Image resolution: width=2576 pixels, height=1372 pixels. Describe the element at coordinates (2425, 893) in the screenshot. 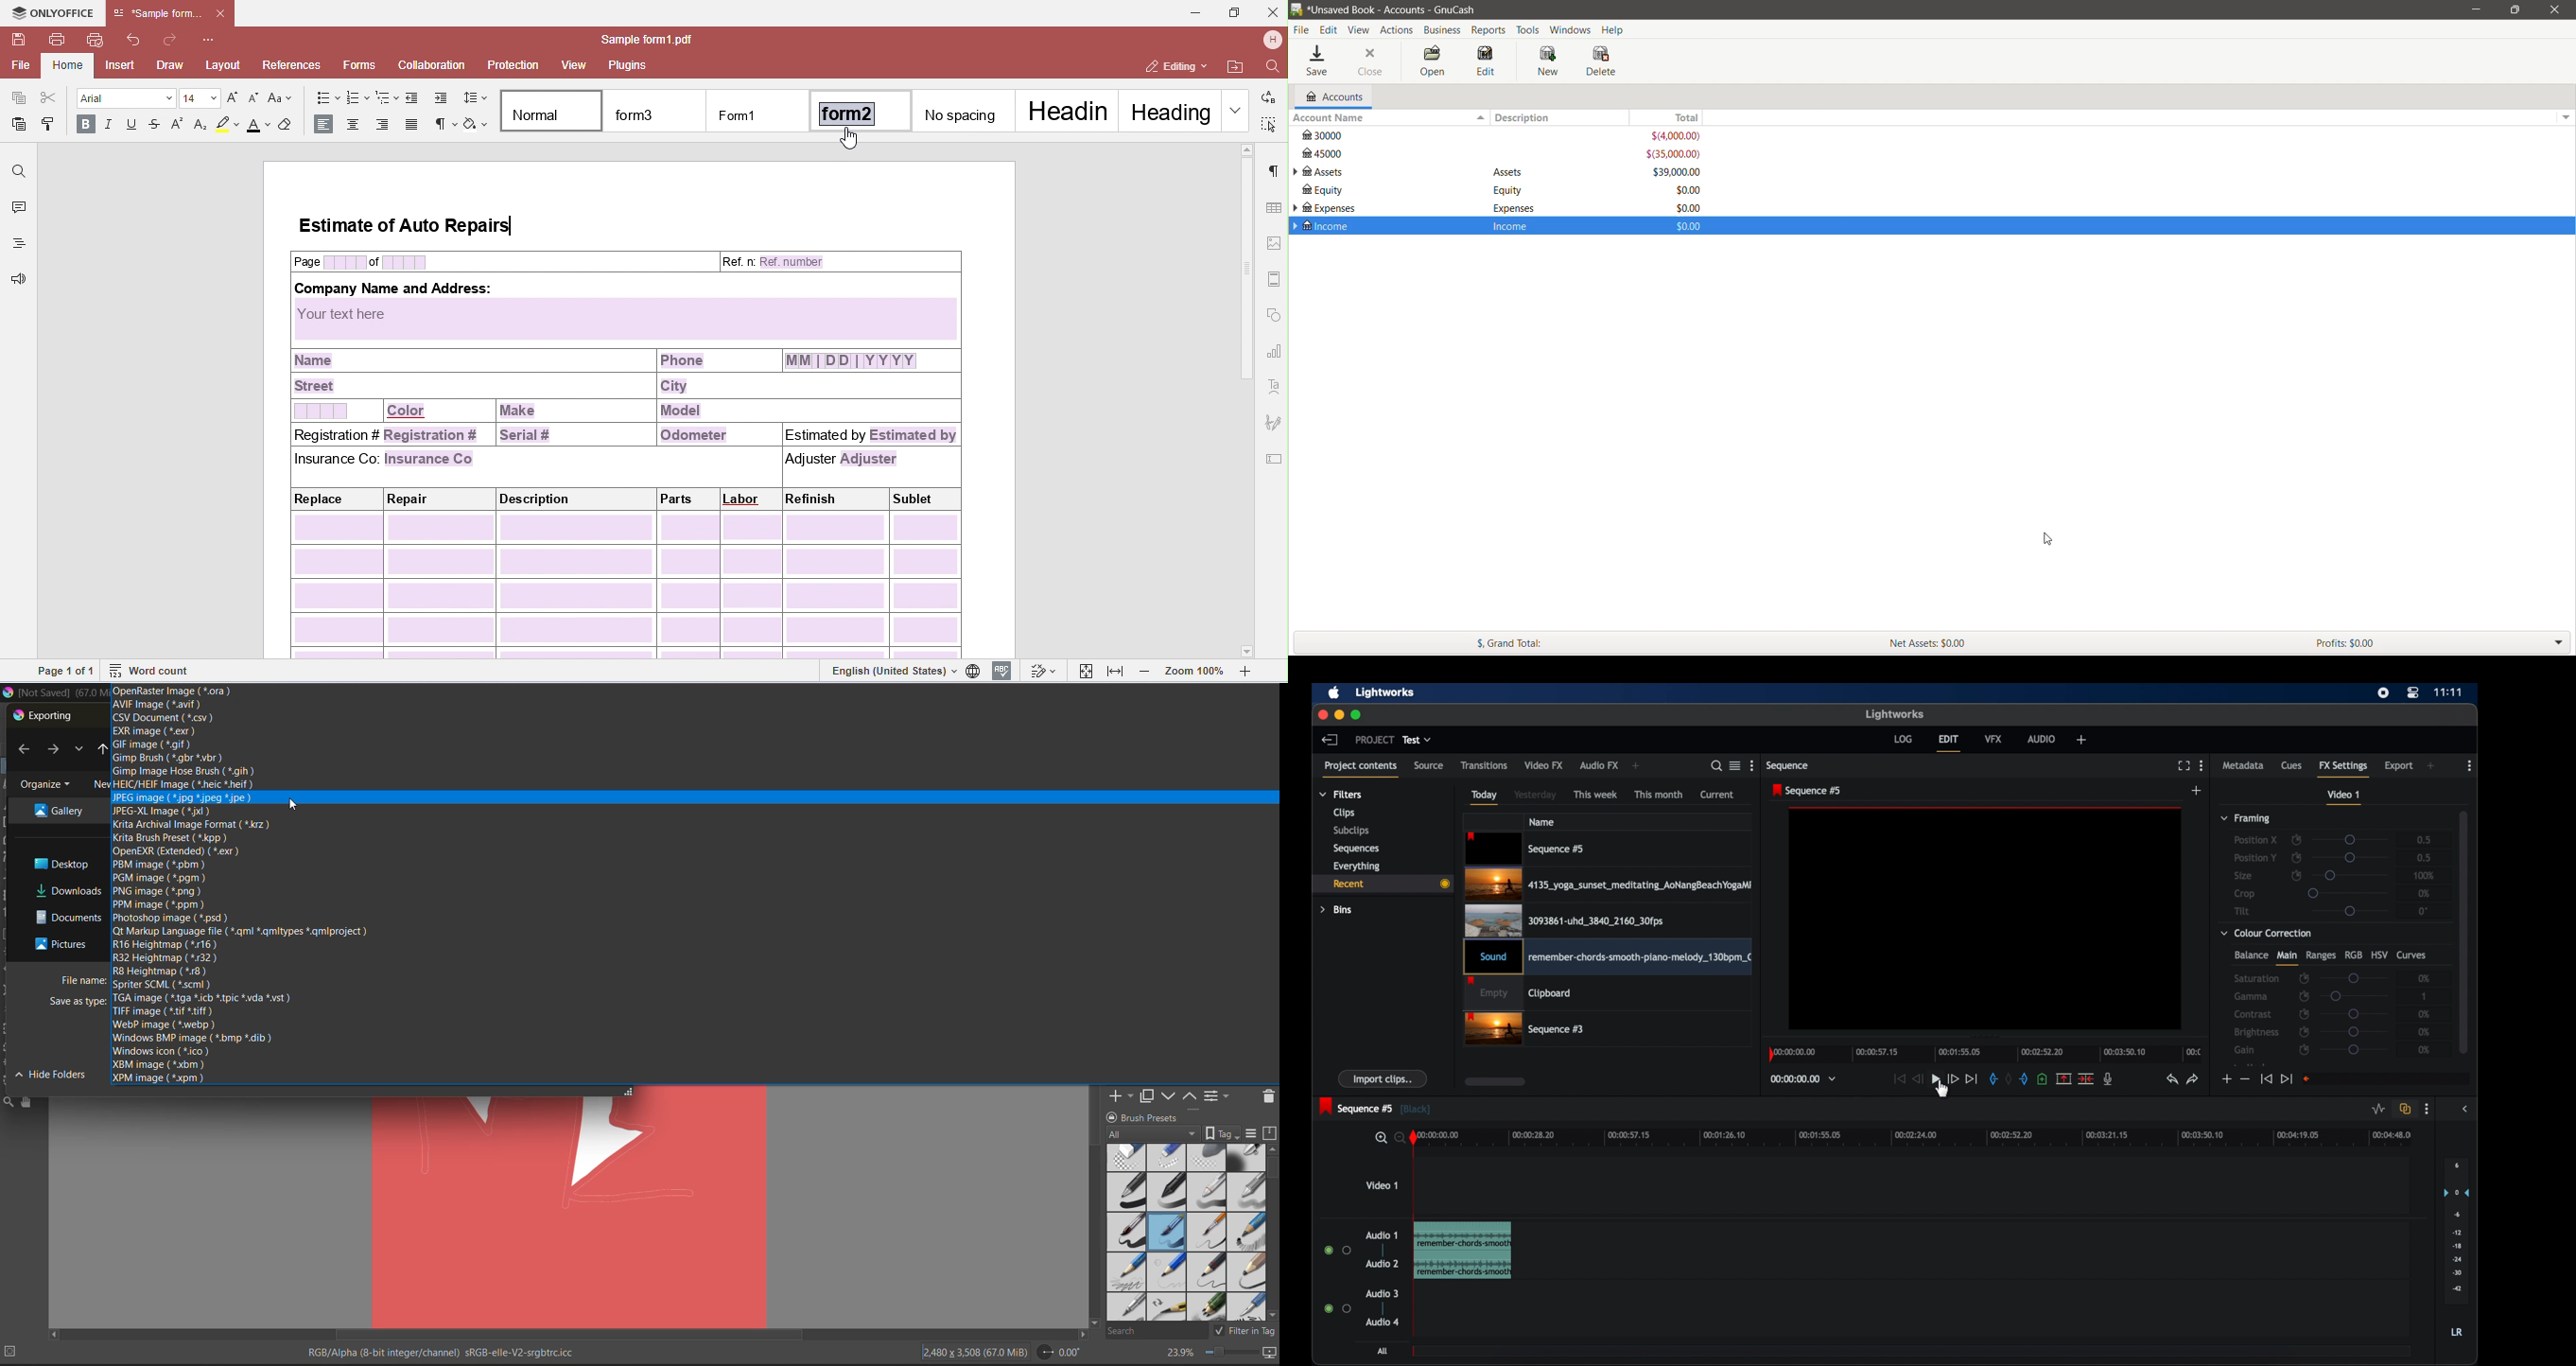

I see `0%` at that location.